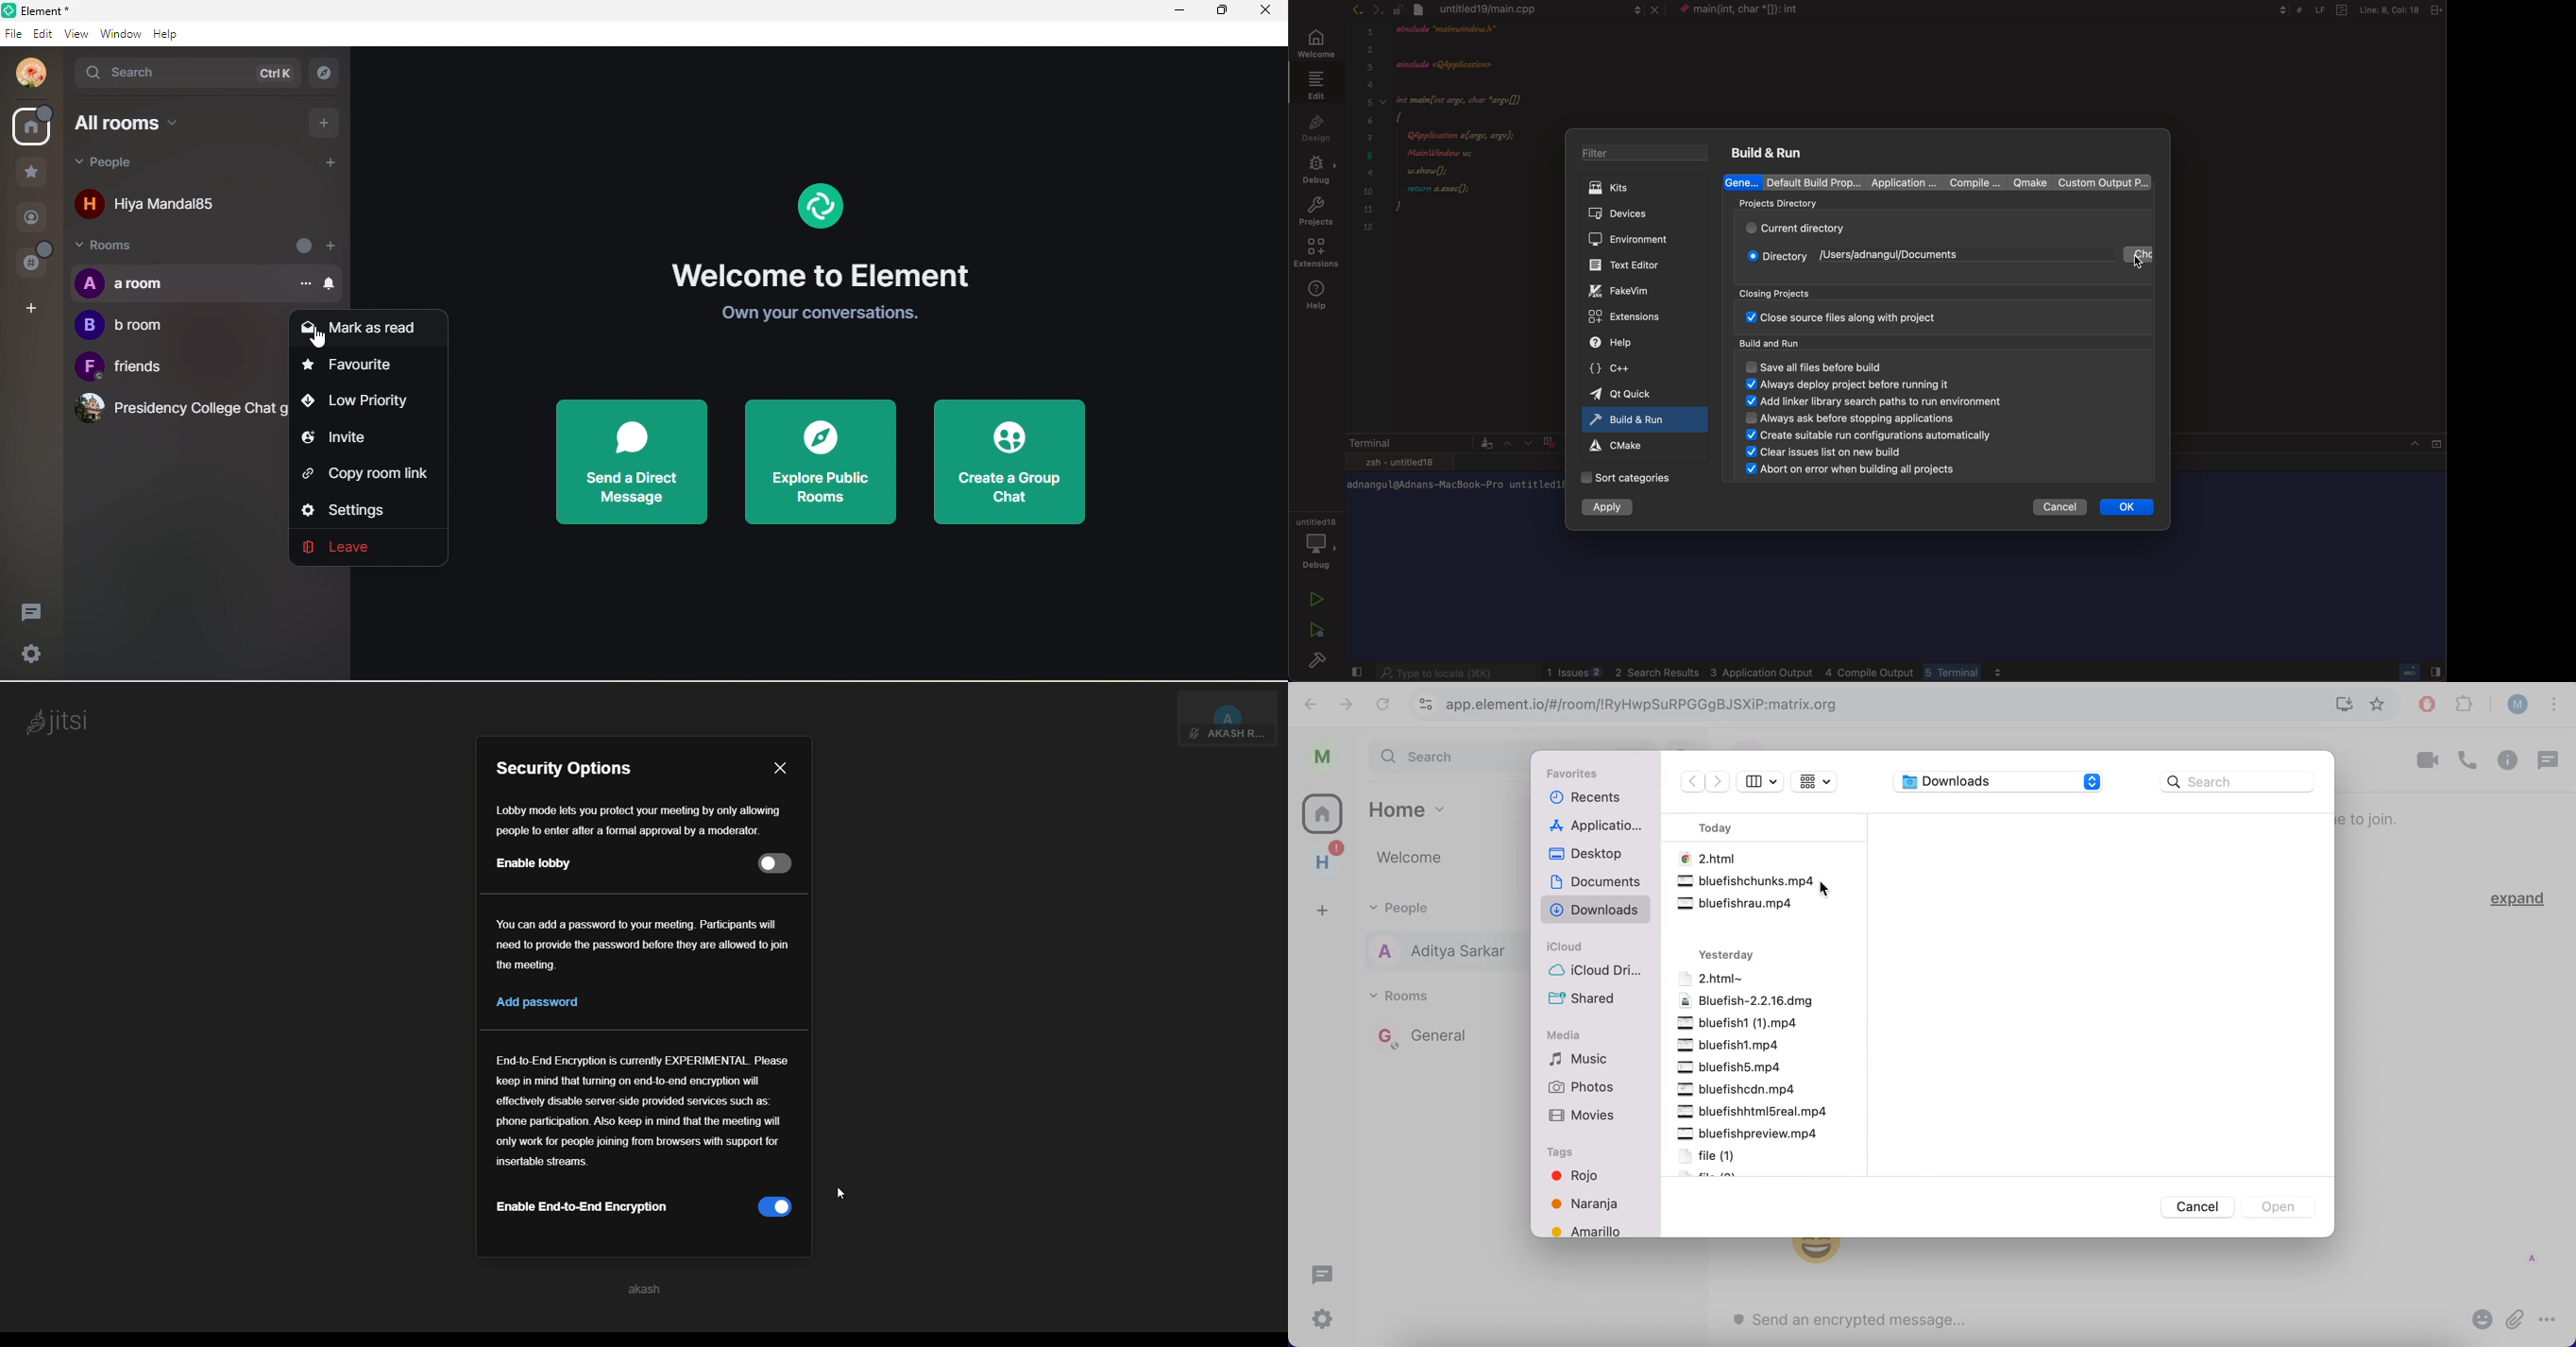 Image resolution: width=2576 pixels, height=1372 pixels. What do you see at coordinates (1621, 445) in the screenshot?
I see `cmake` at bounding box center [1621, 445].